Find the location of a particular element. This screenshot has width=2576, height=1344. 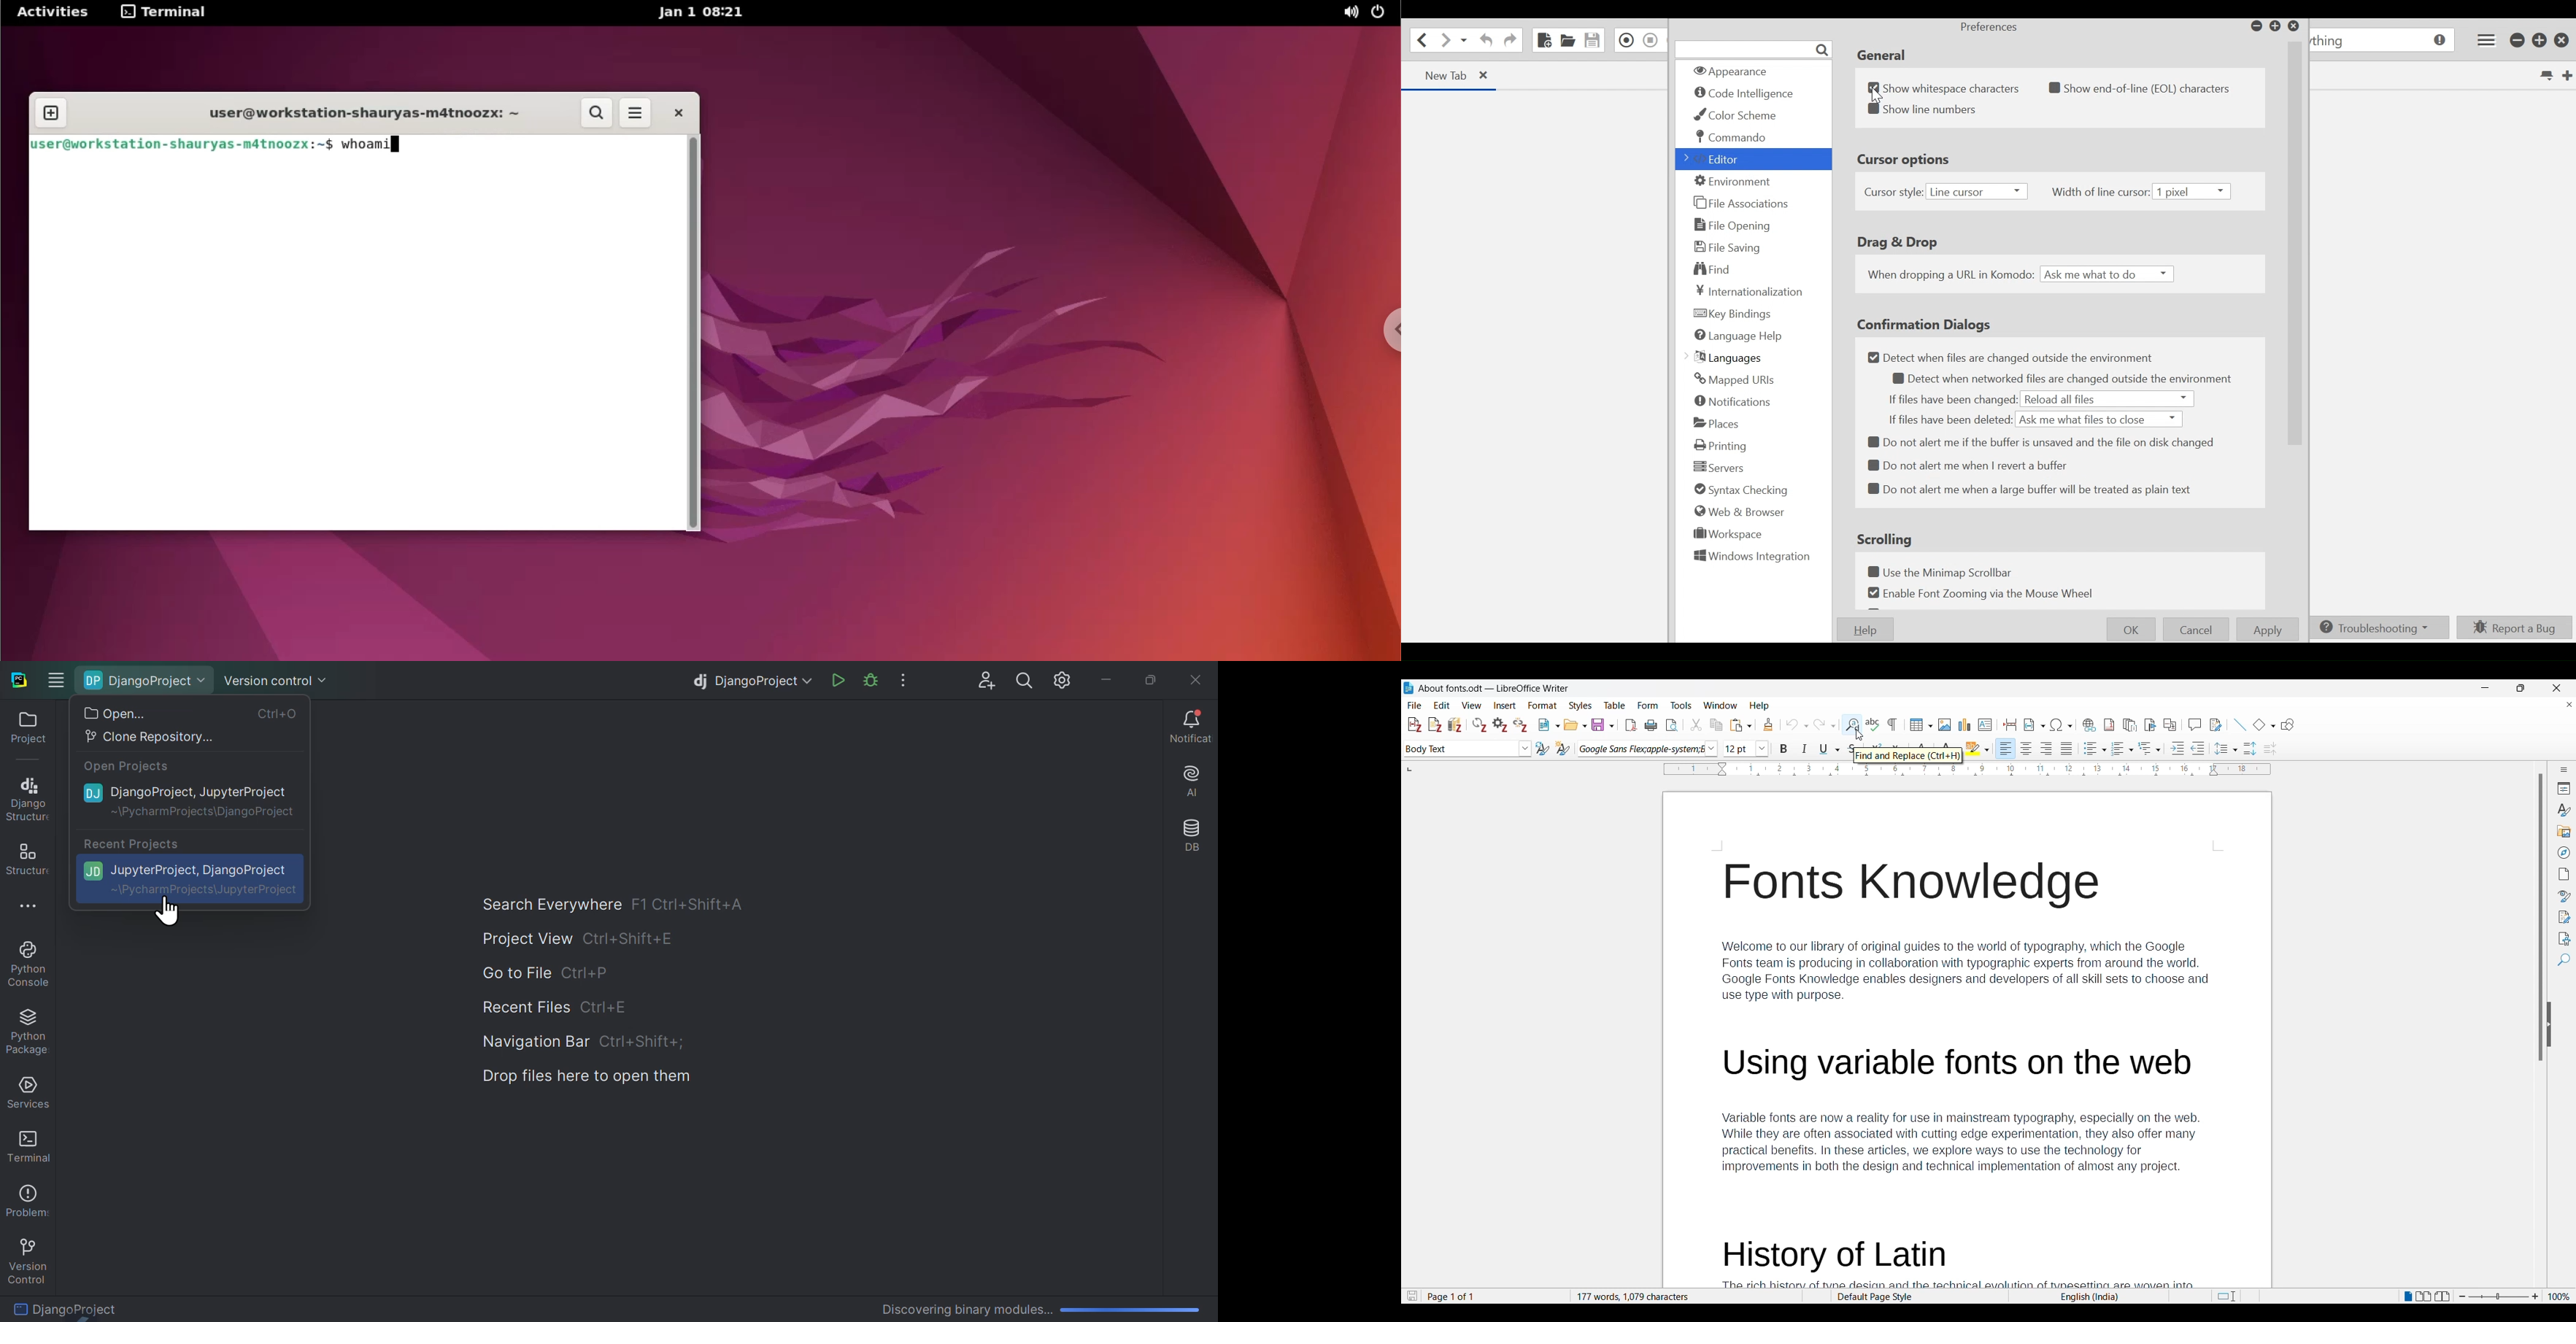

Description of current selection is located at coordinates (1909, 755).